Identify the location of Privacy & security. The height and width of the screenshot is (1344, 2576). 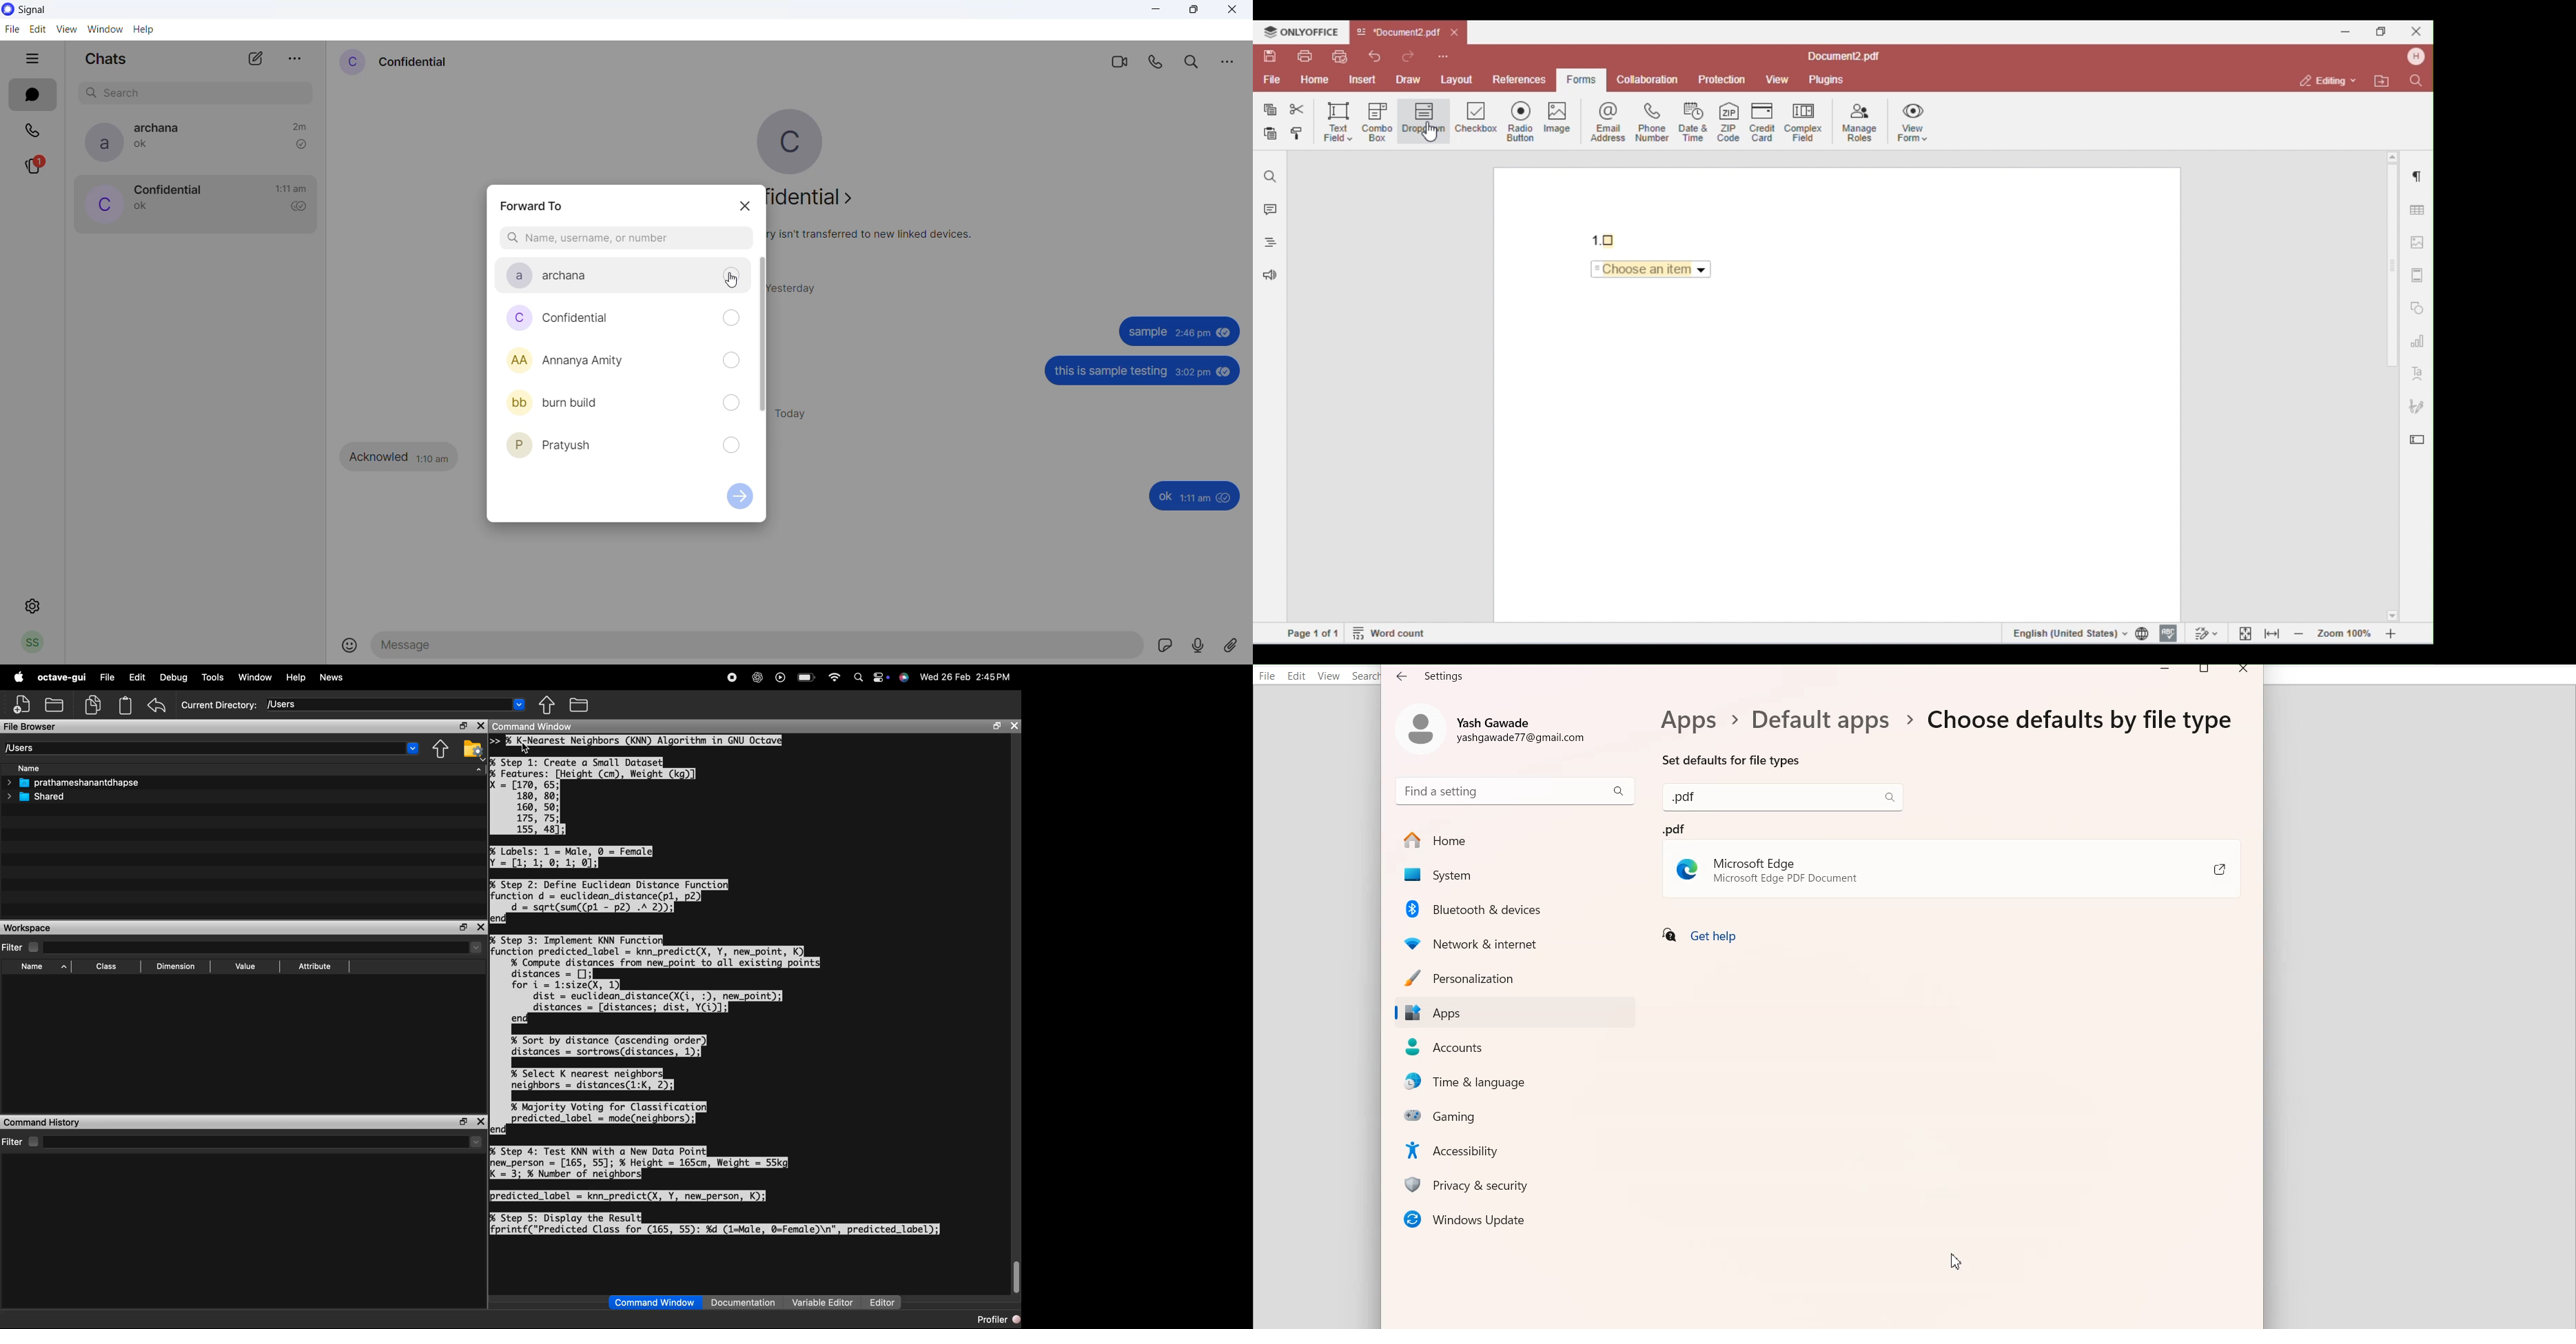
(1519, 1184).